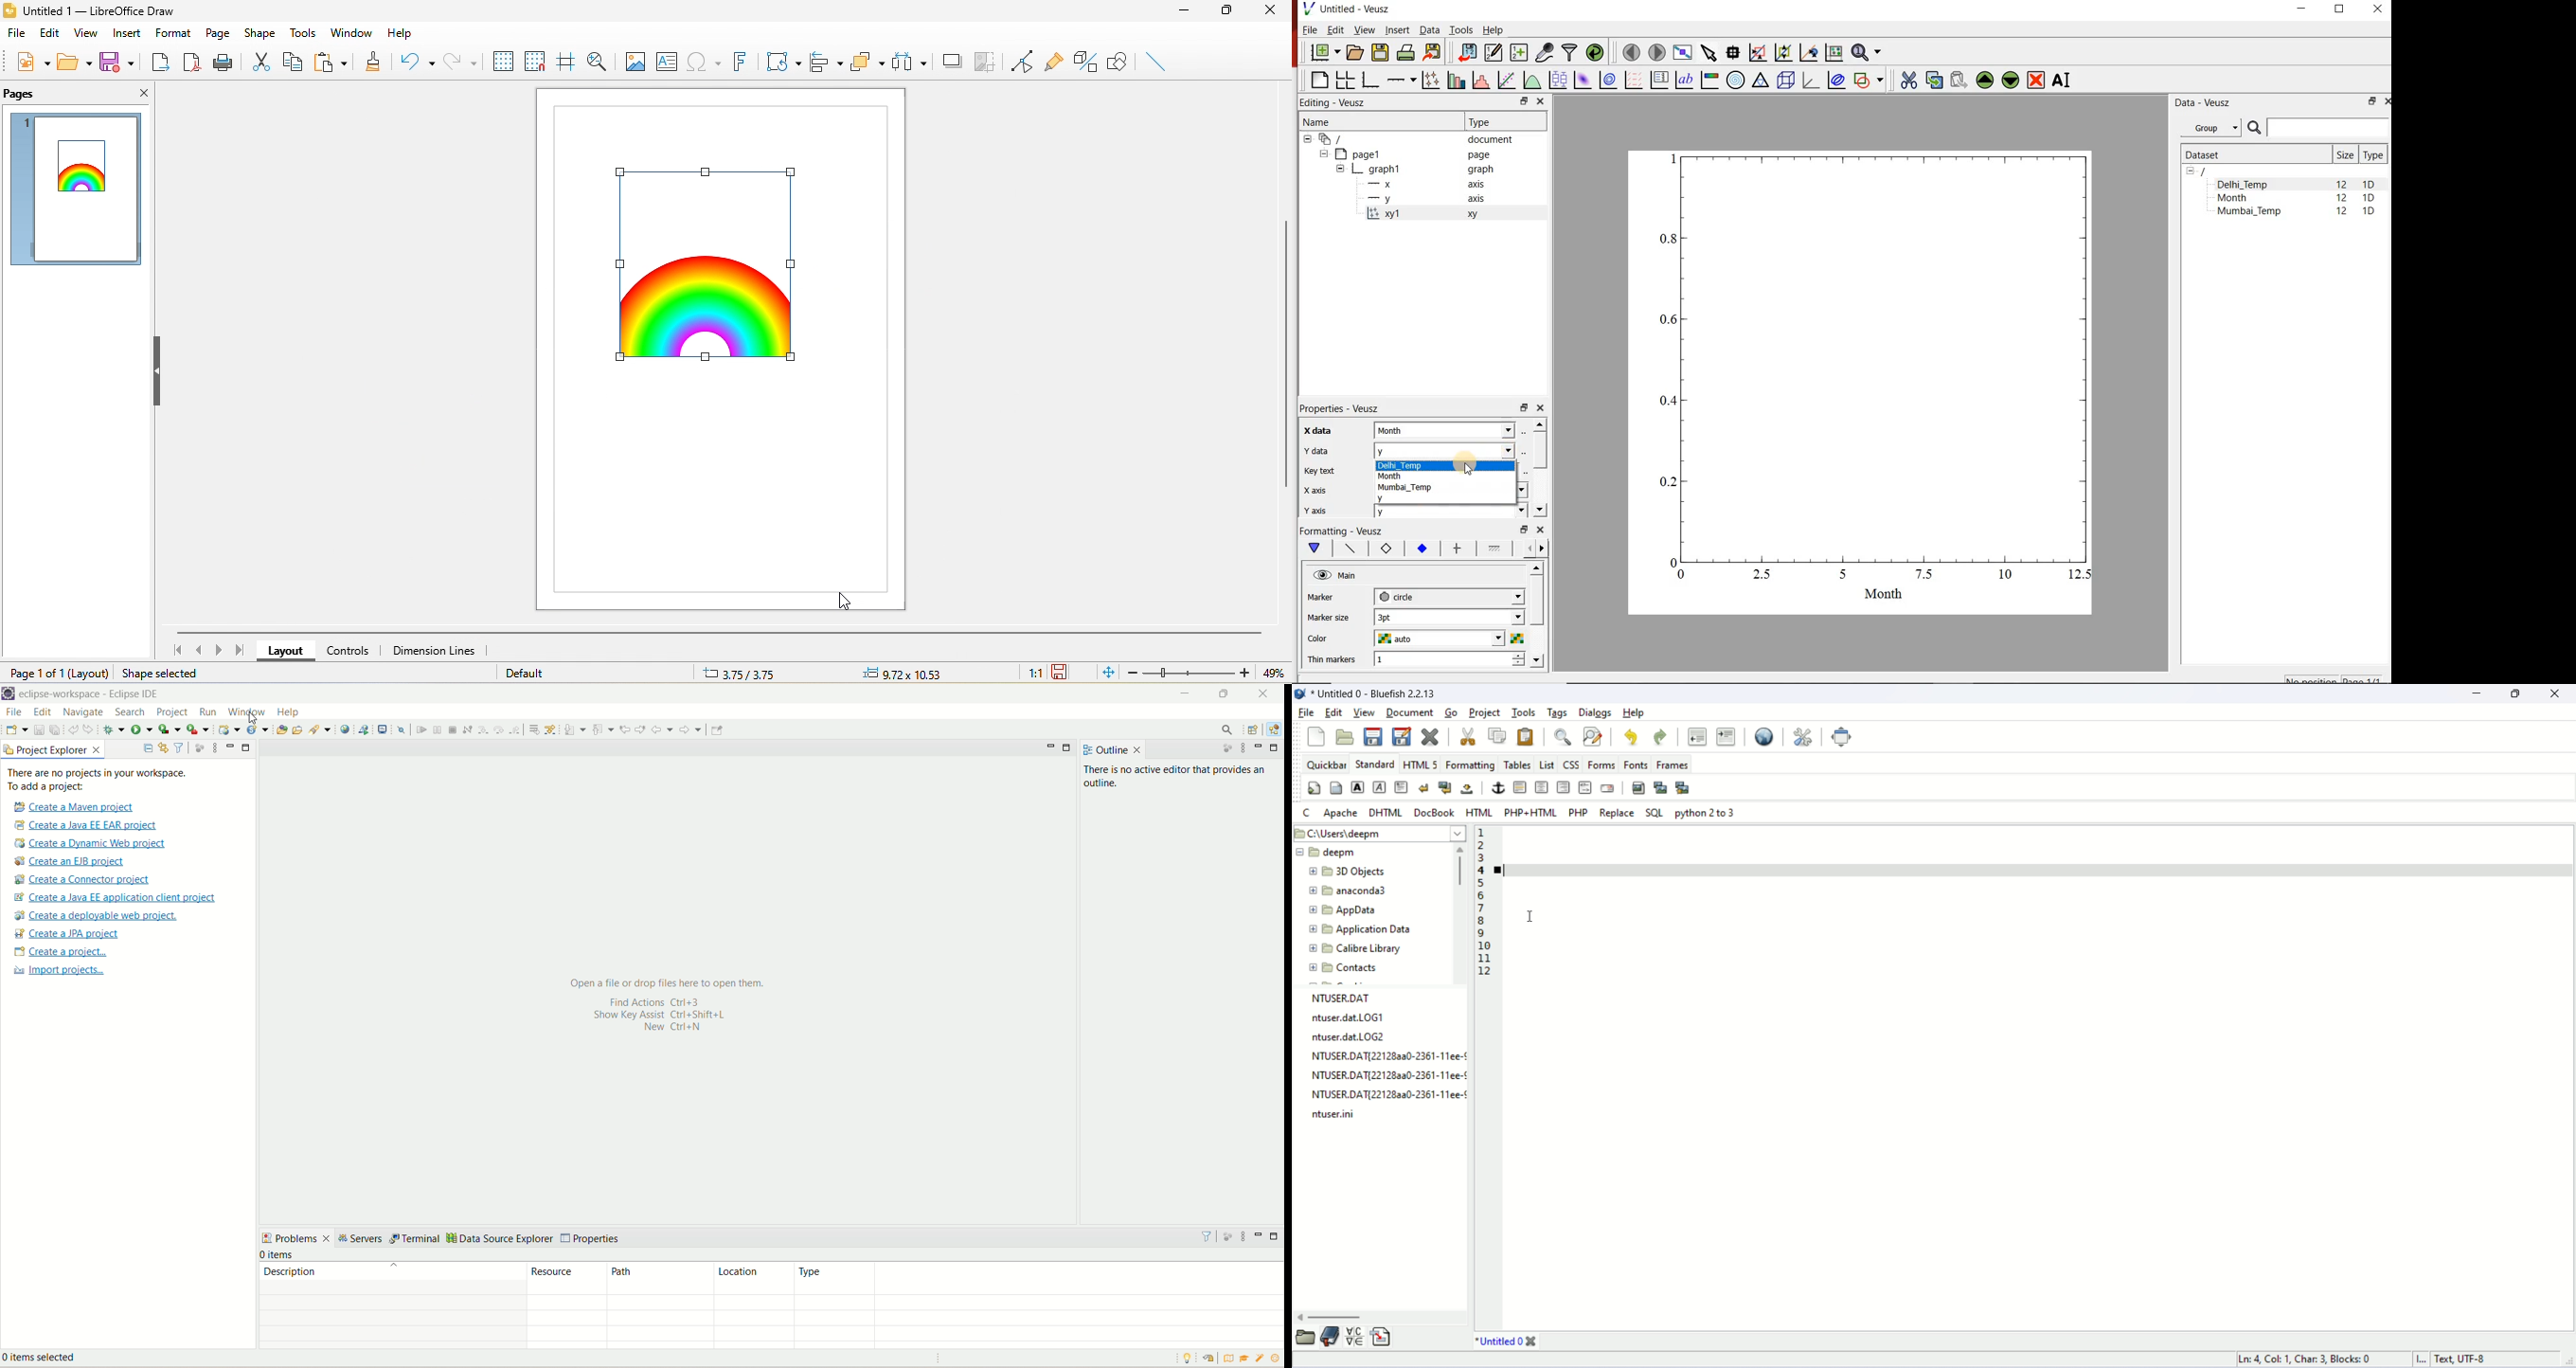 Image resolution: width=2576 pixels, height=1372 pixels. What do you see at coordinates (49, 34) in the screenshot?
I see `edit` at bounding box center [49, 34].